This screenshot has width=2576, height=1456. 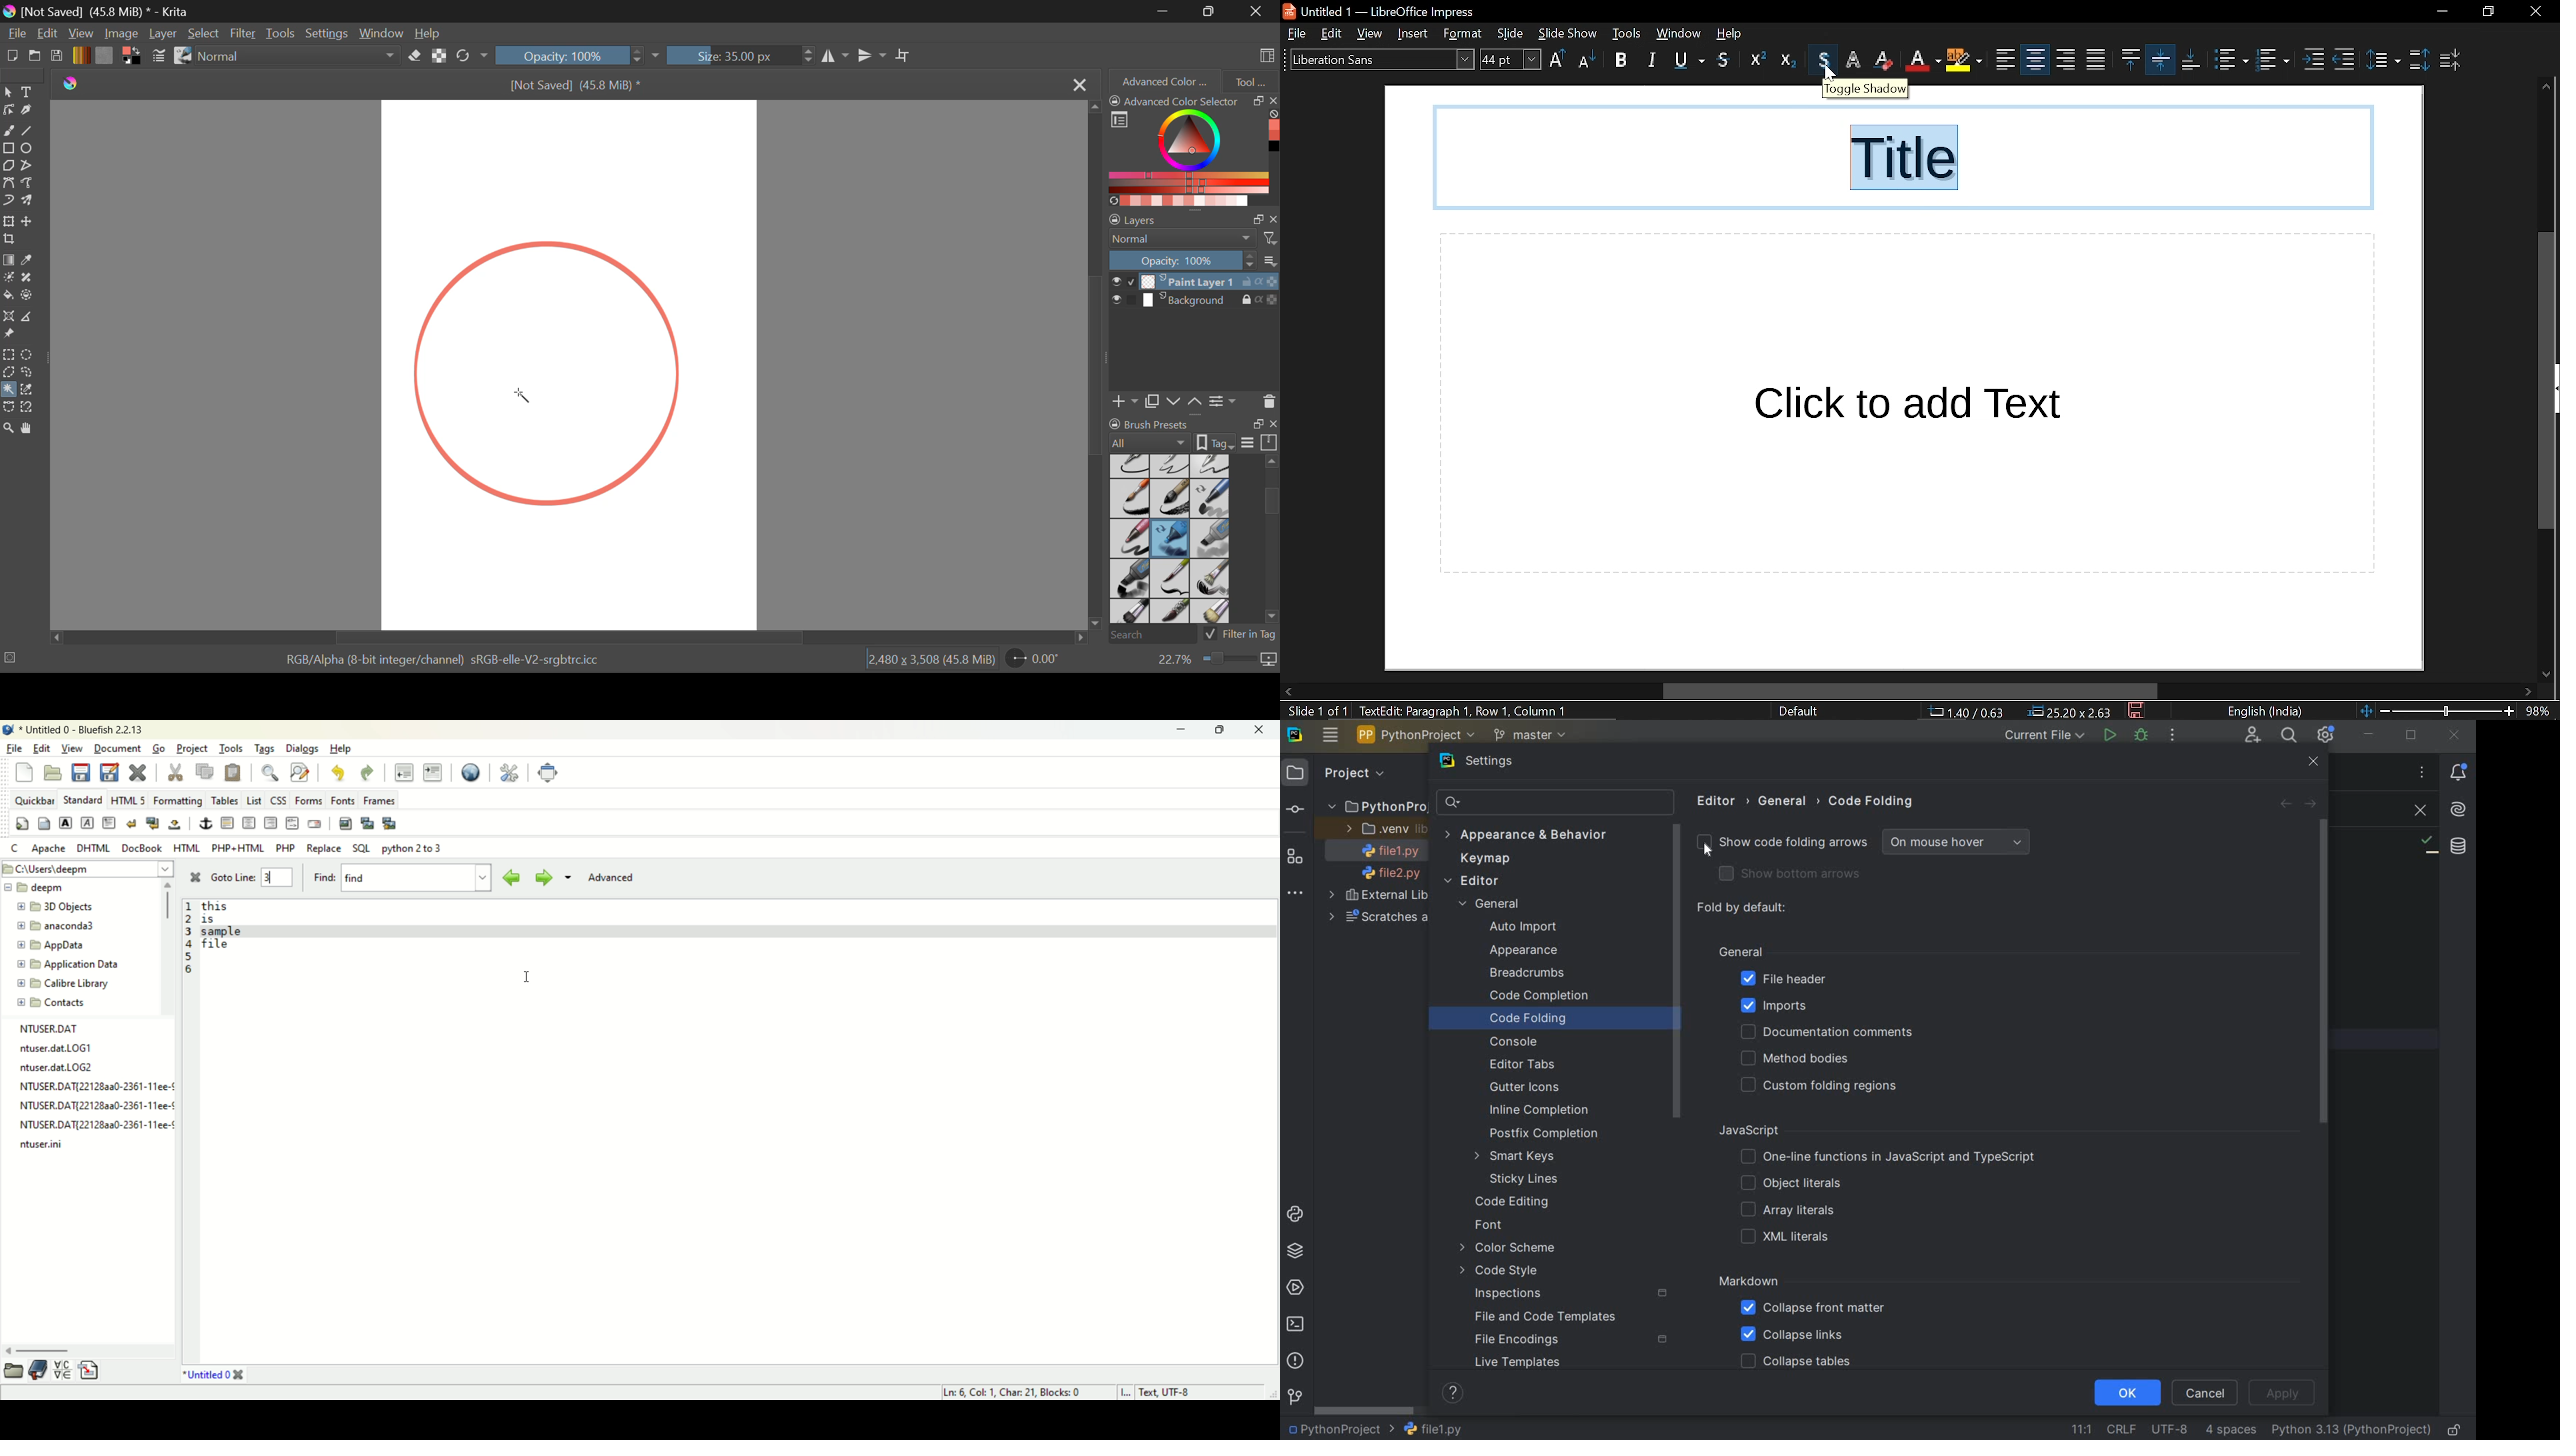 I want to click on Gradient Fill, so click(x=8, y=261).